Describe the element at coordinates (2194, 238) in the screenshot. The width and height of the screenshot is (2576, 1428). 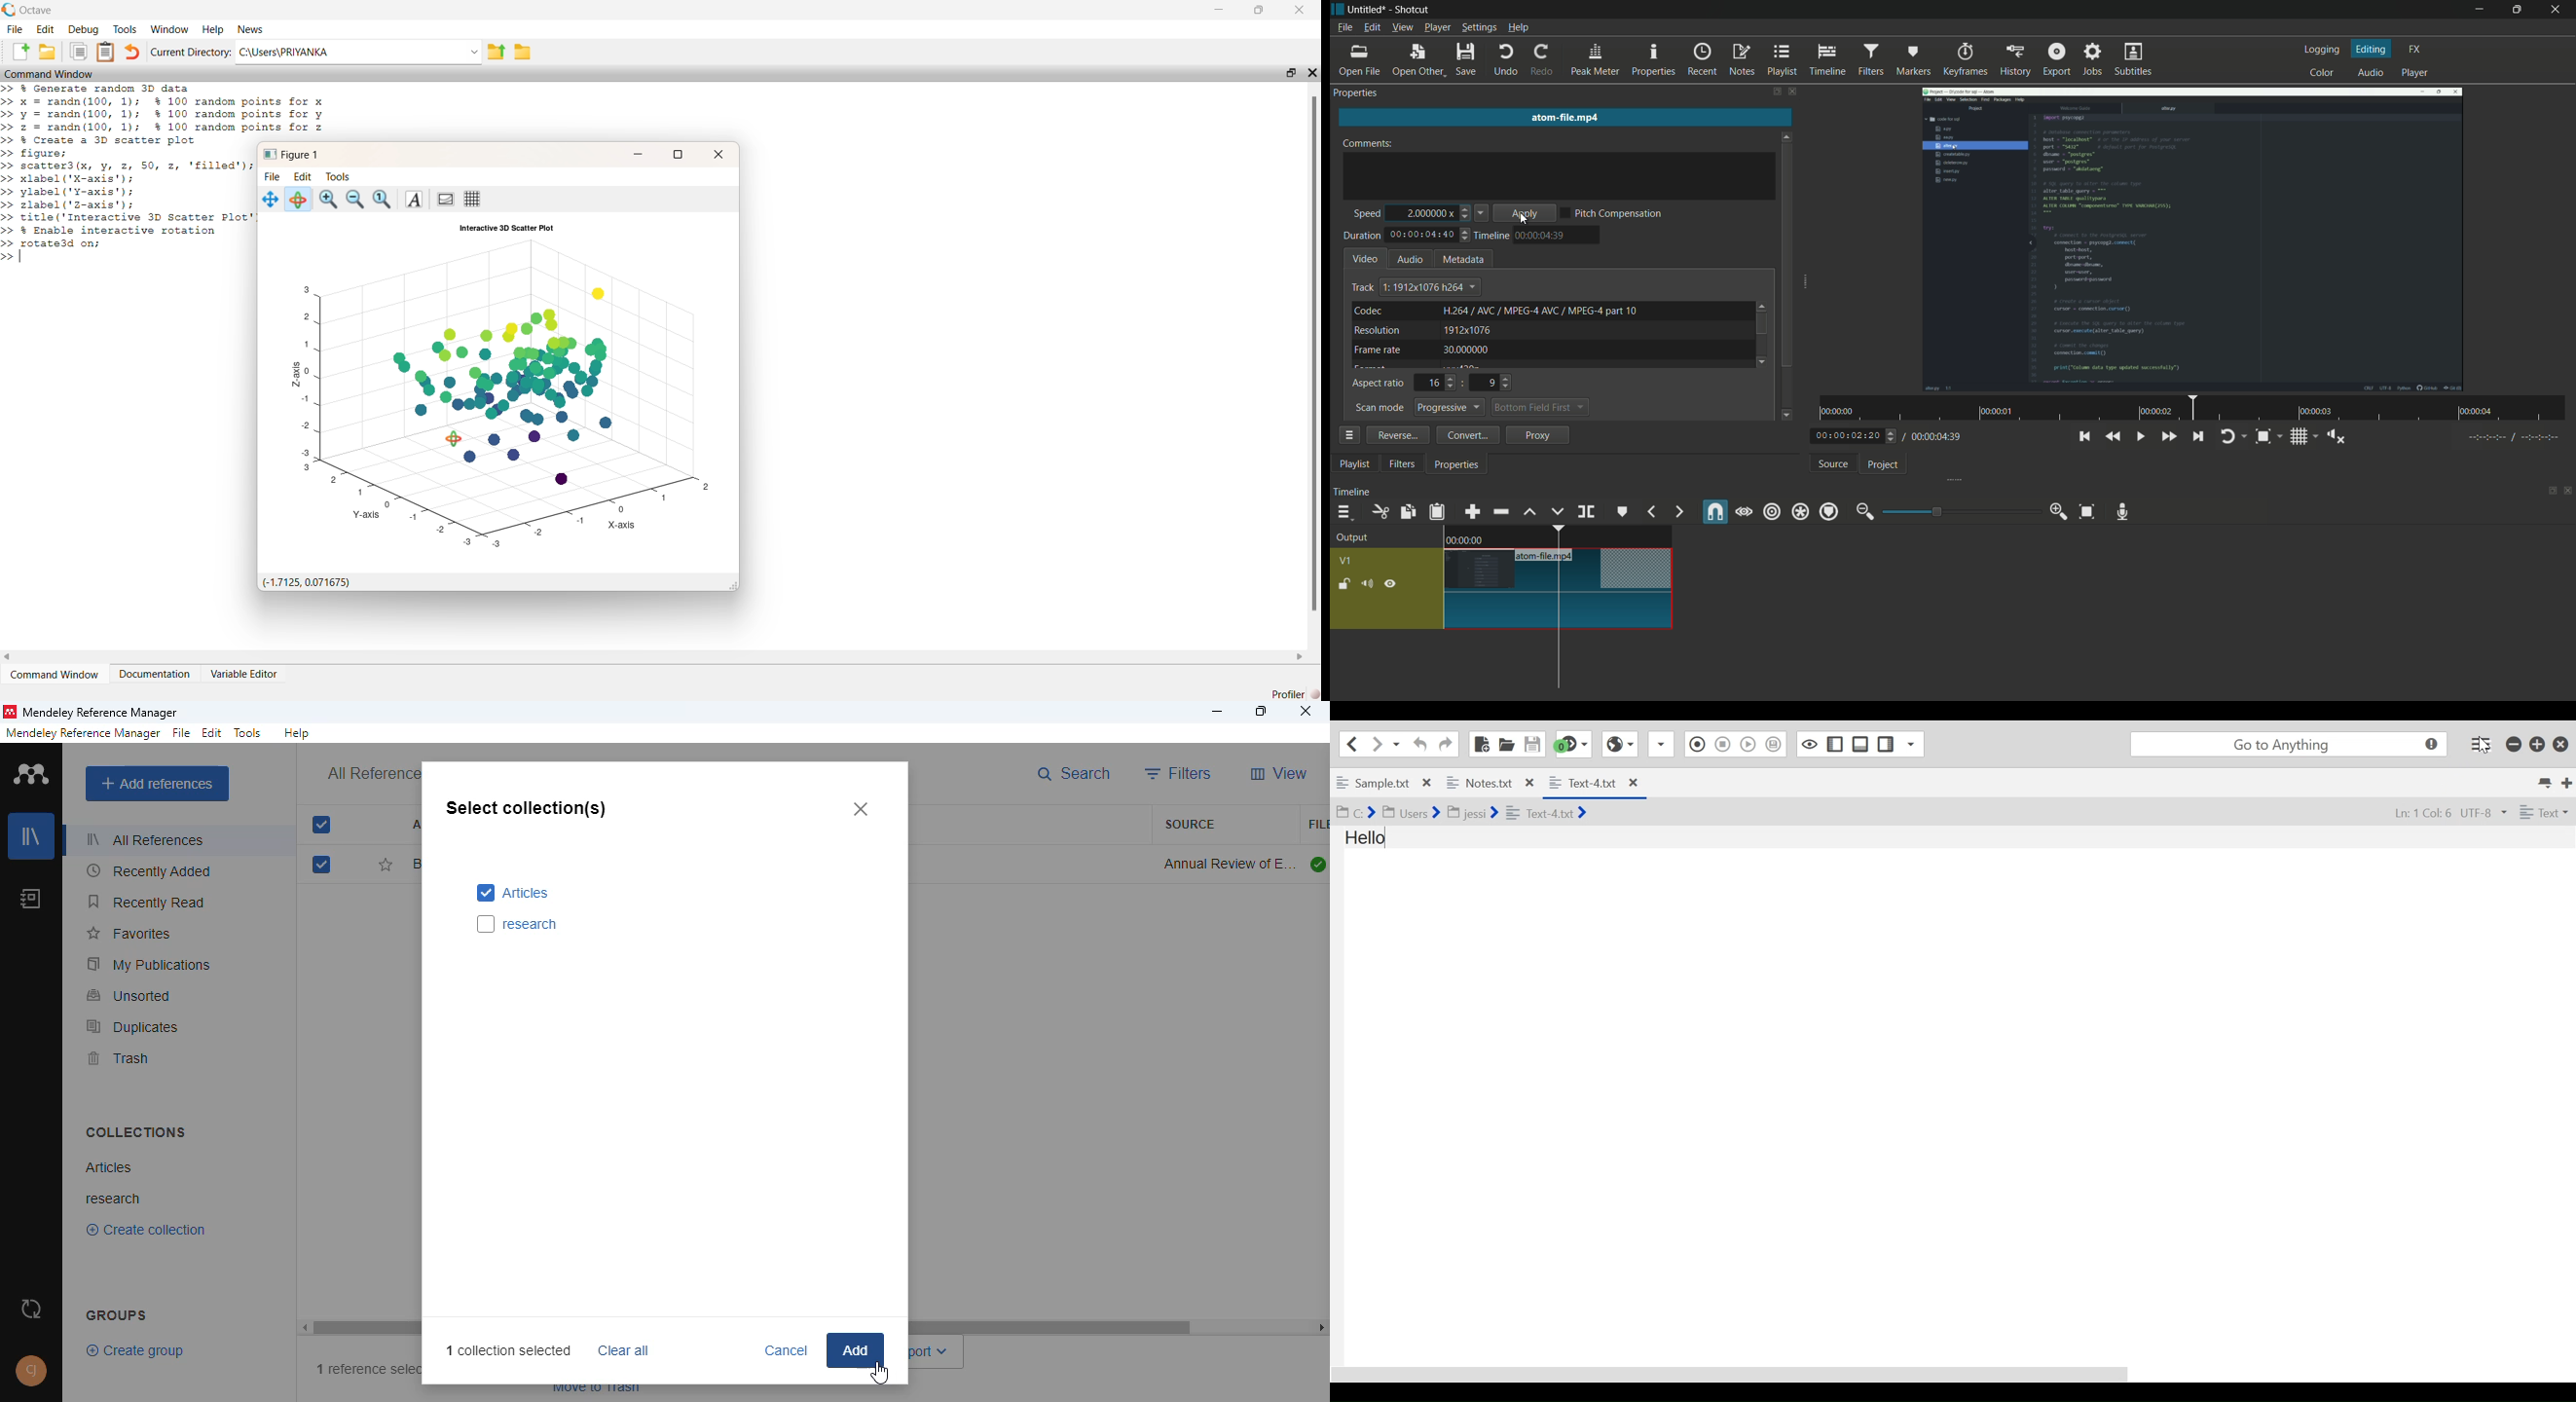
I see `imported video` at that location.